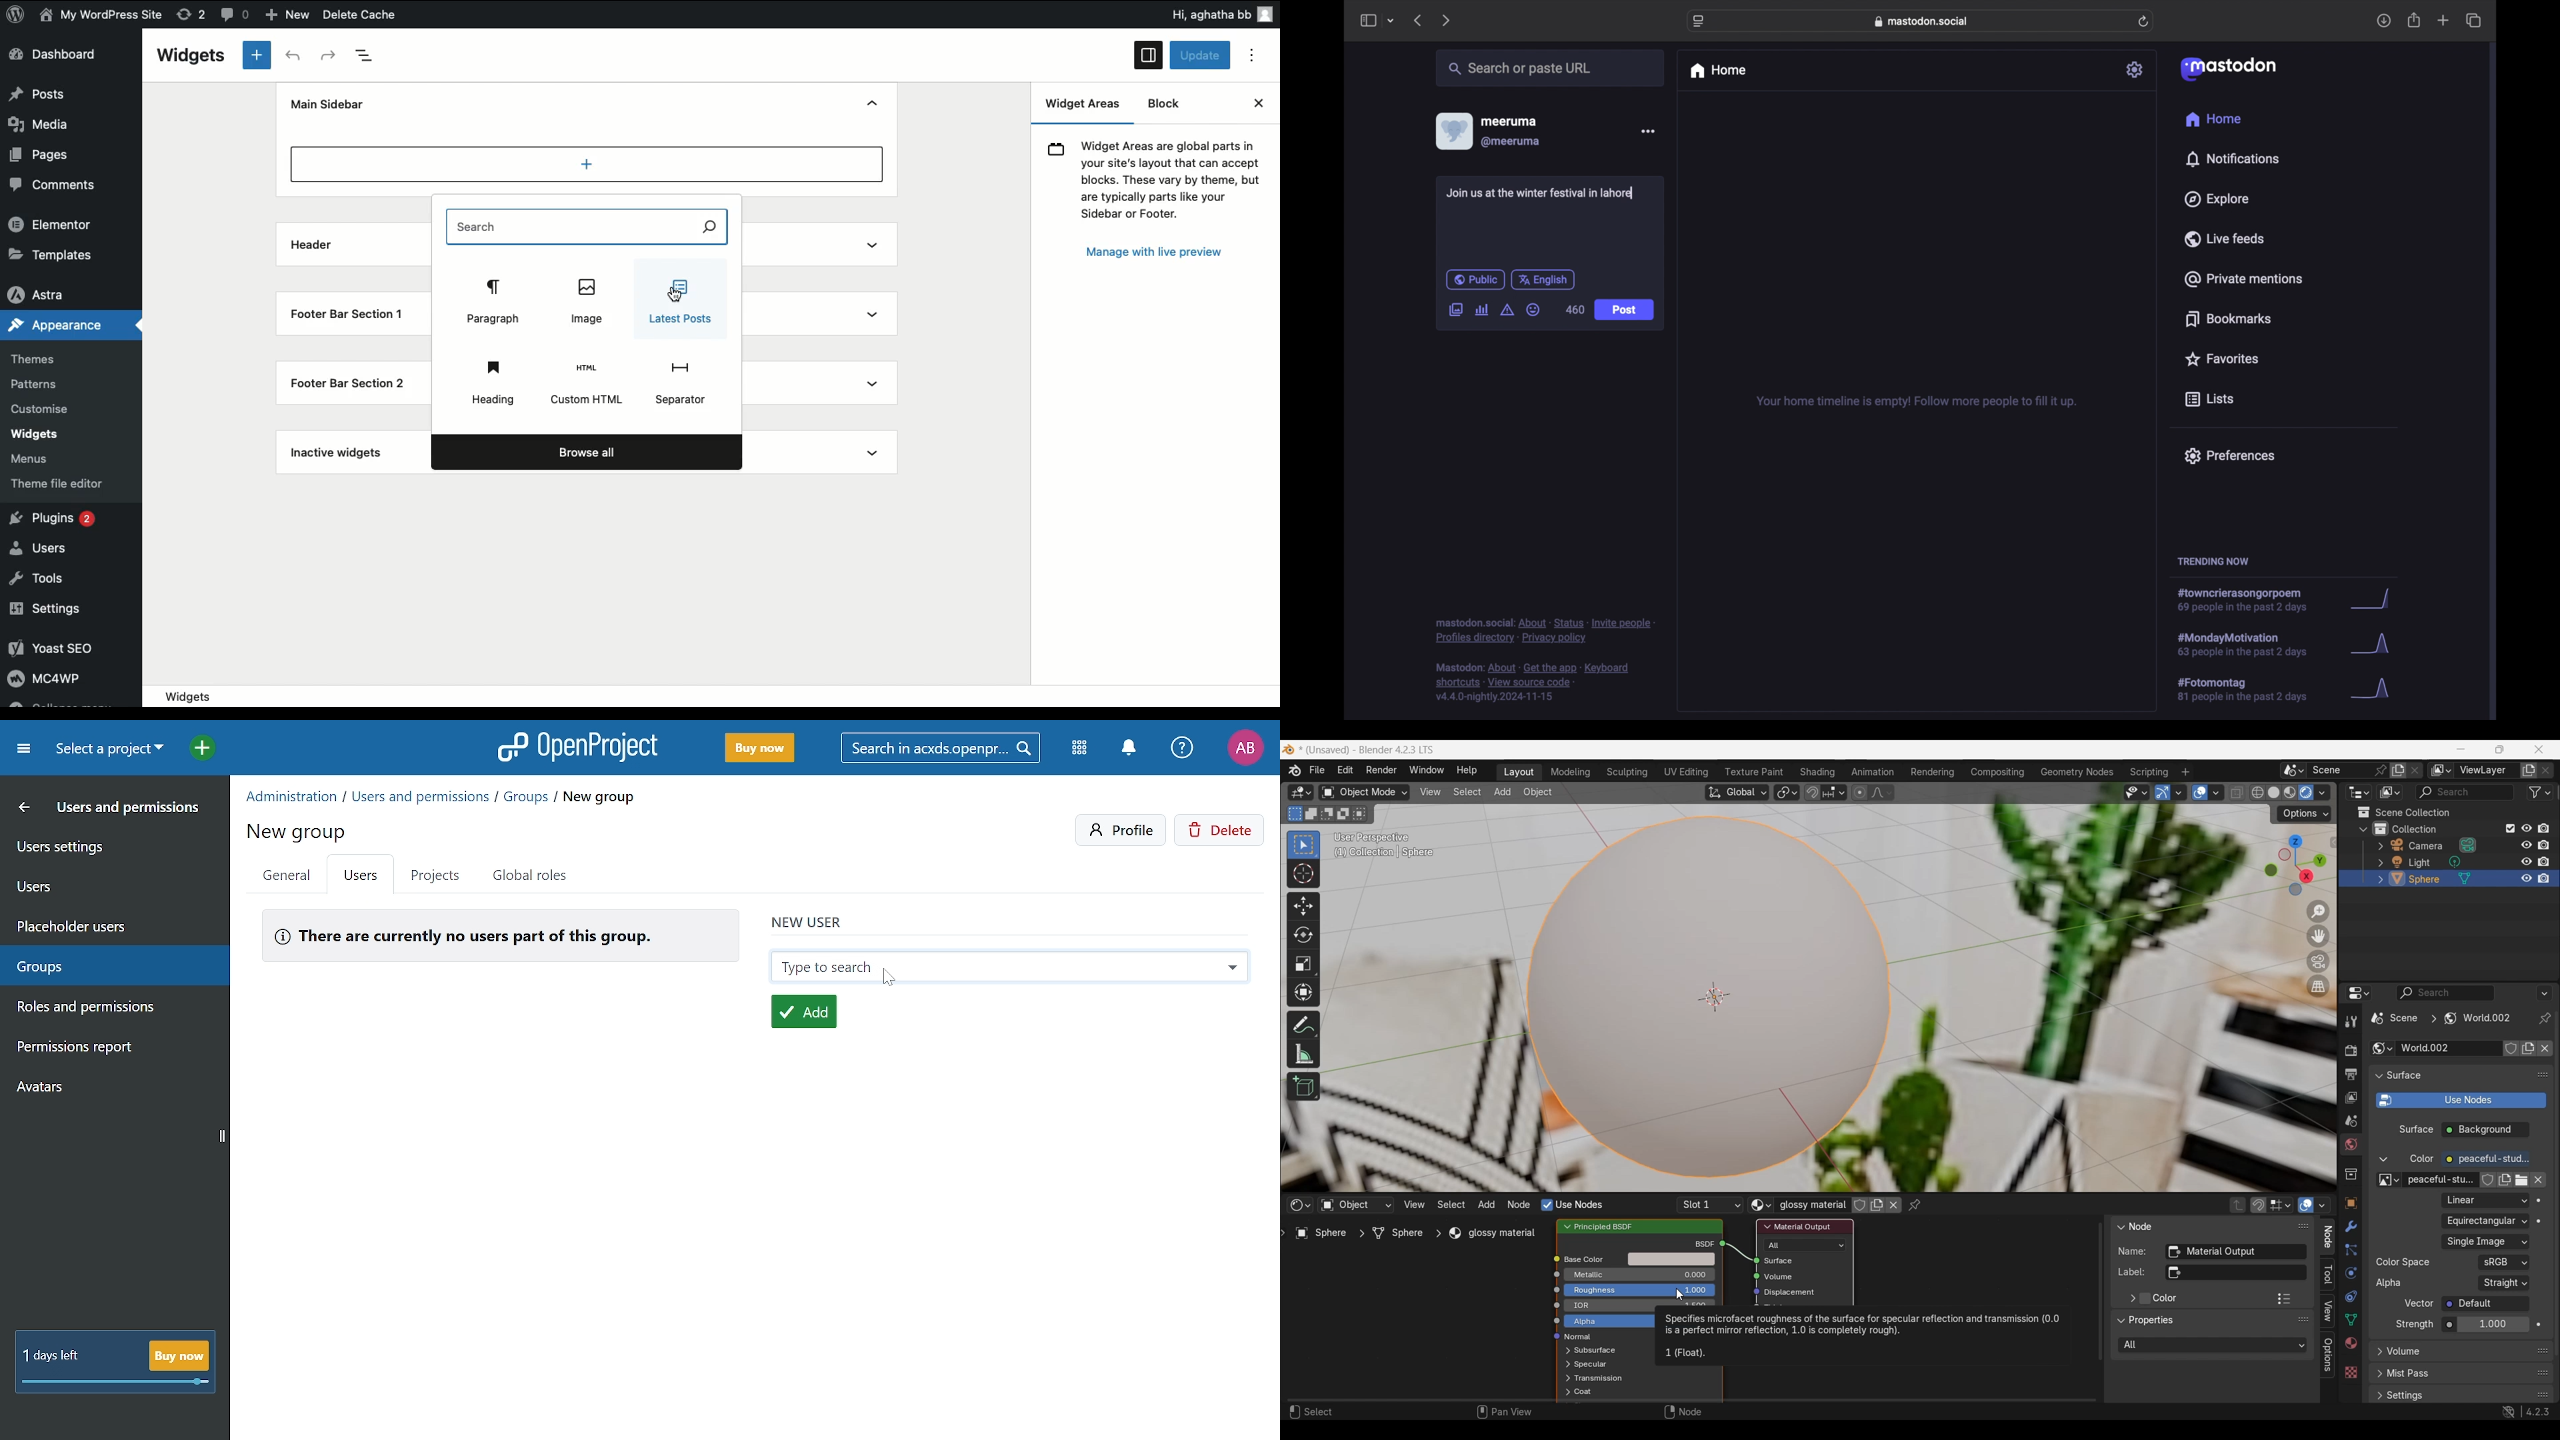 This screenshot has width=2576, height=1456. Describe the element at coordinates (2441, 1180) in the screenshot. I see `peaceful-stu..` at that location.